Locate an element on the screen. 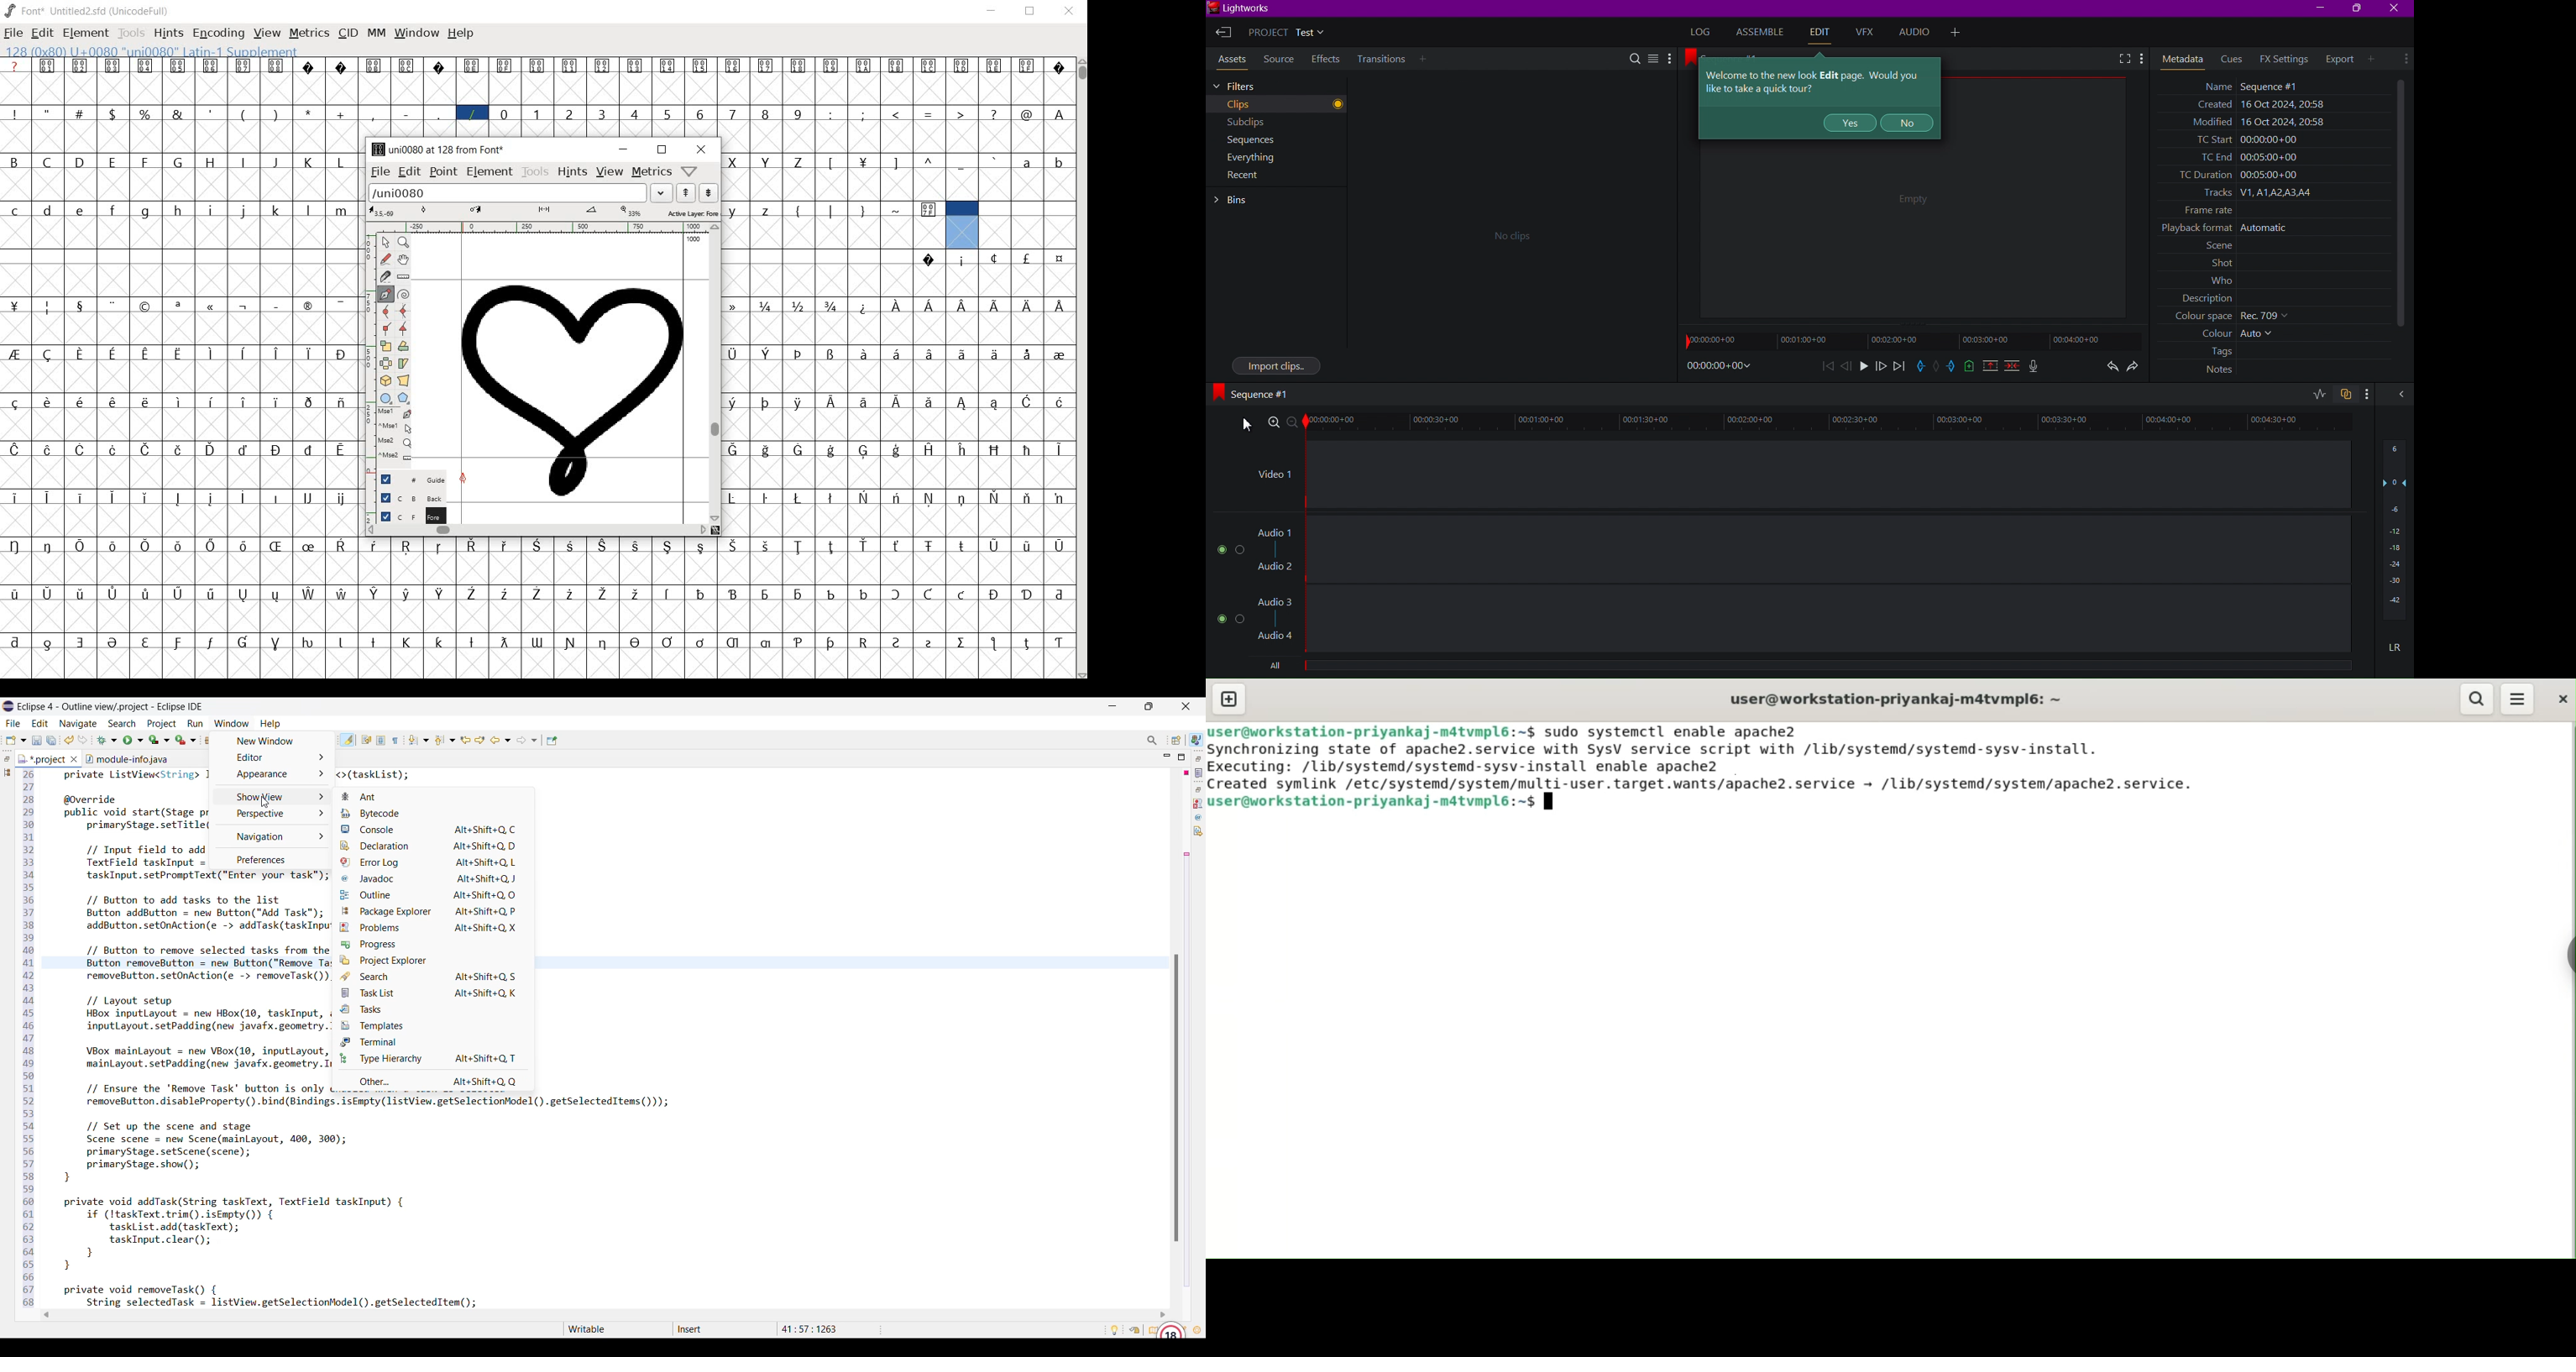  CID is located at coordinates (348, 33).